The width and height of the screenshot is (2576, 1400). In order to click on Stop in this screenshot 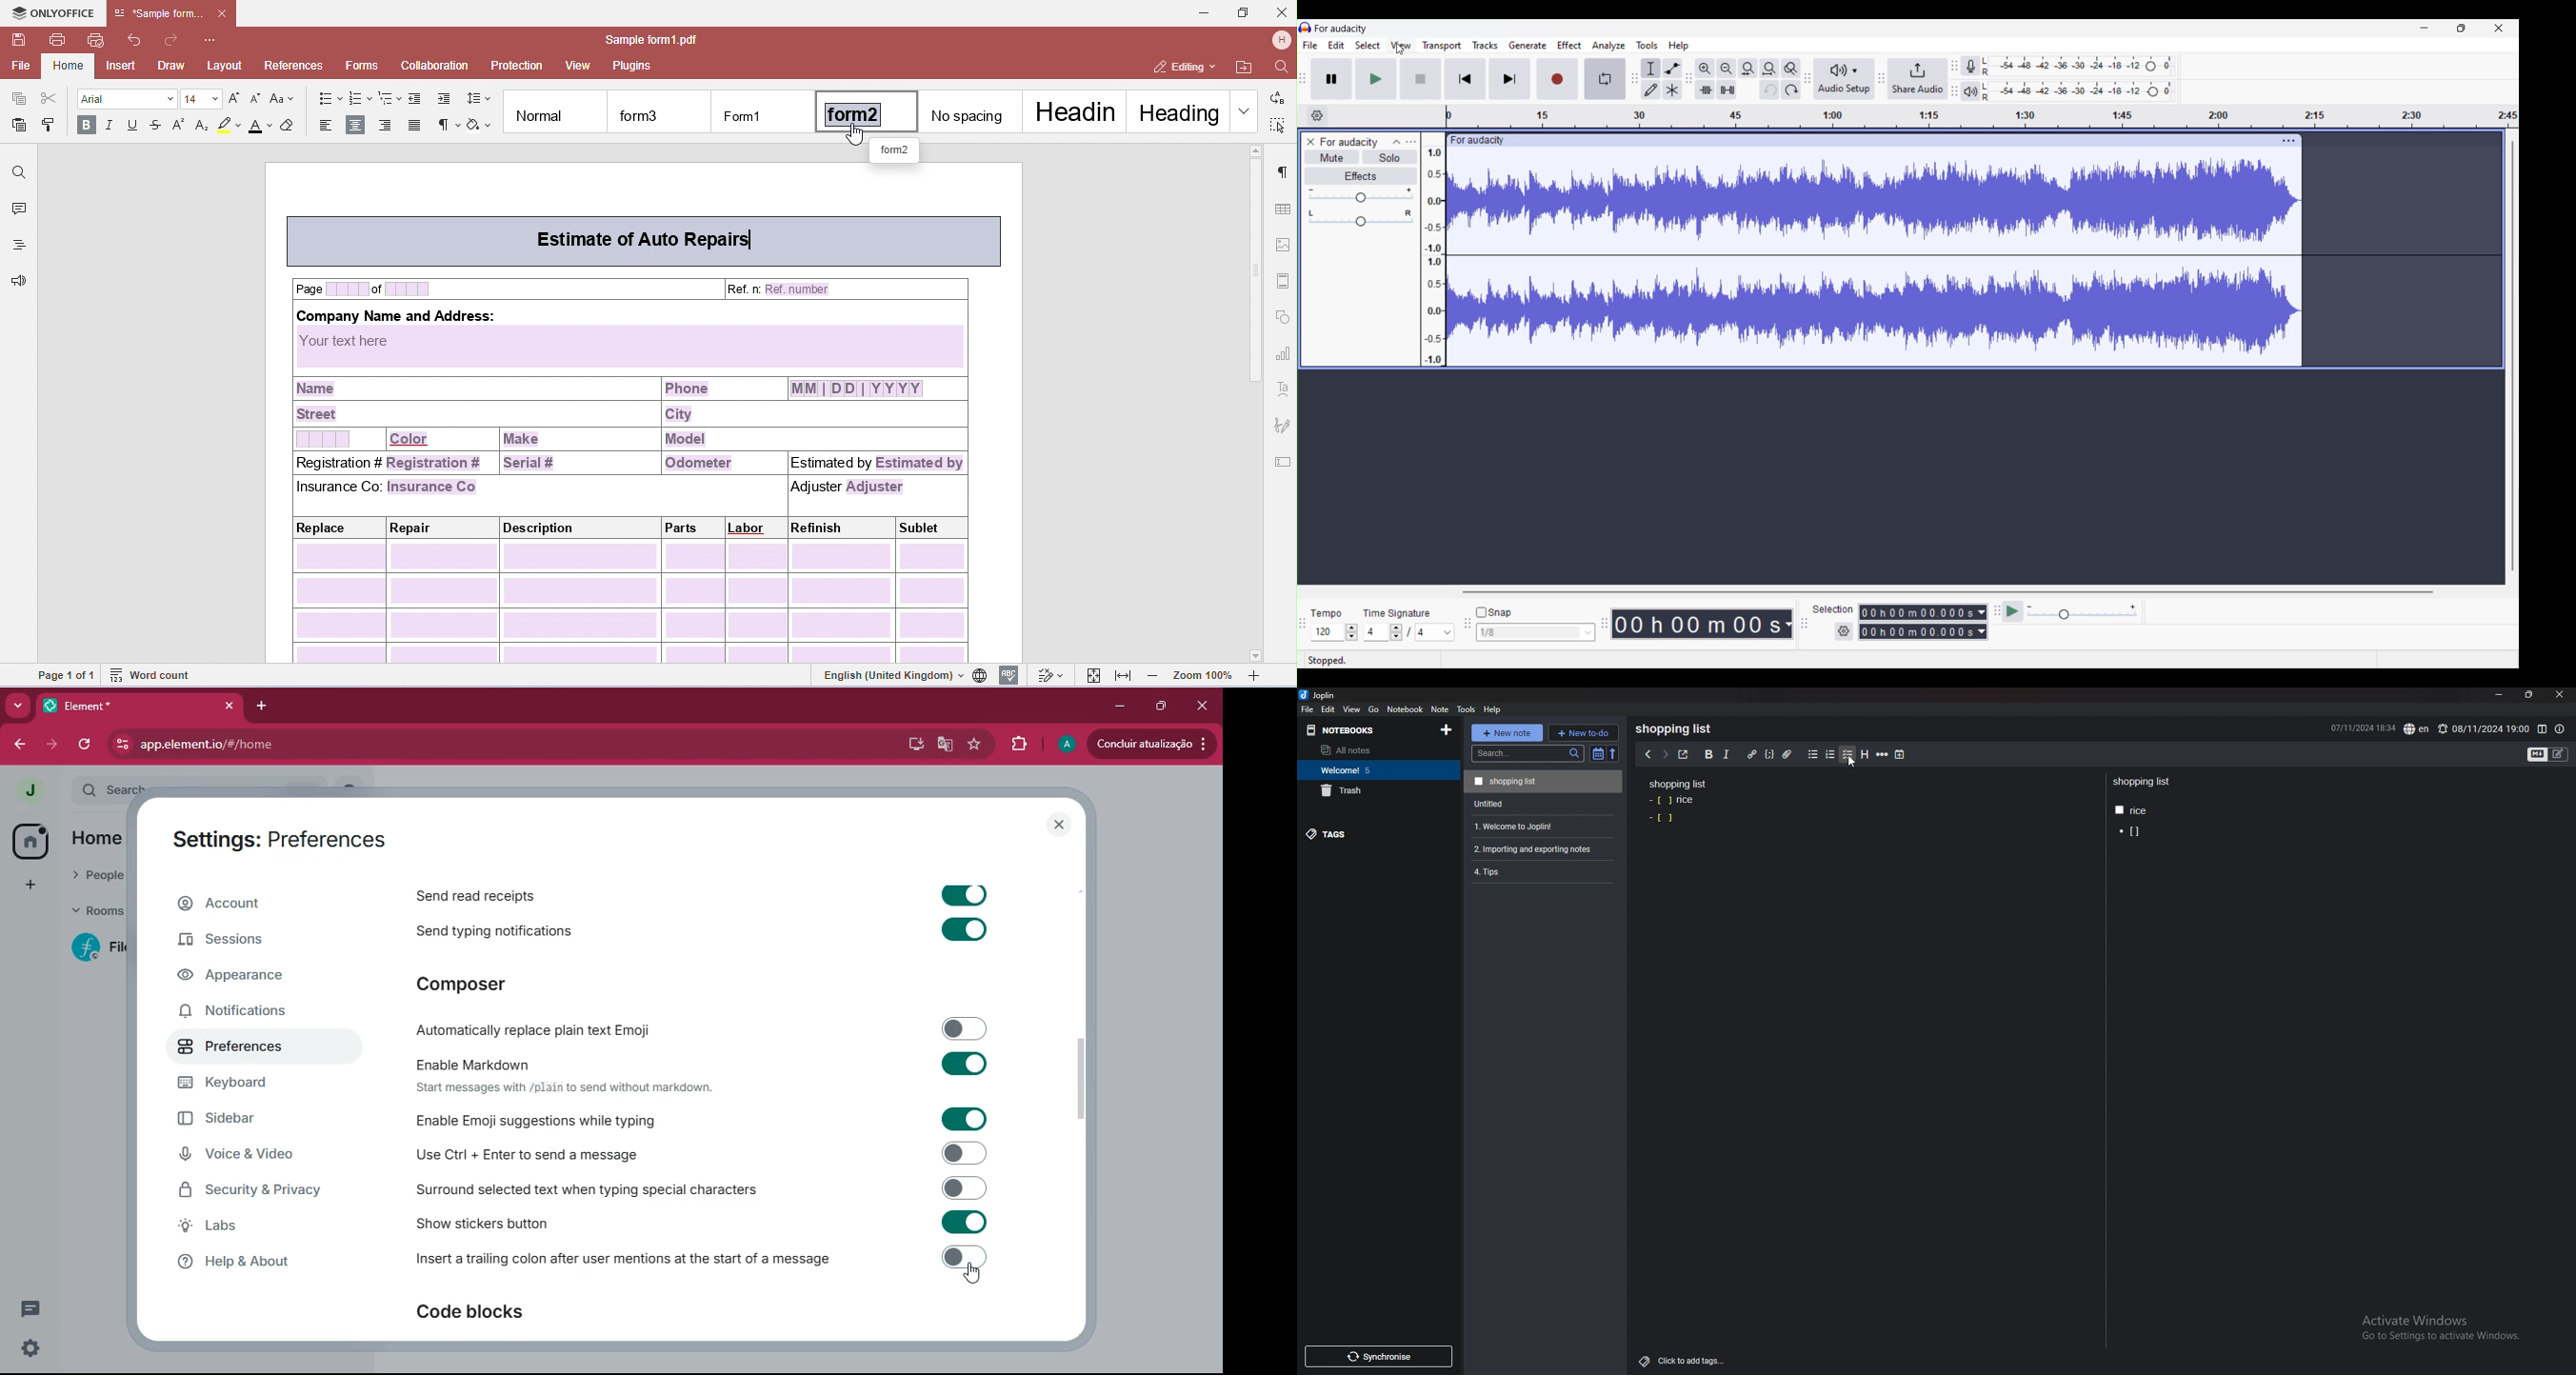, I will do `click(1421, 79)`.